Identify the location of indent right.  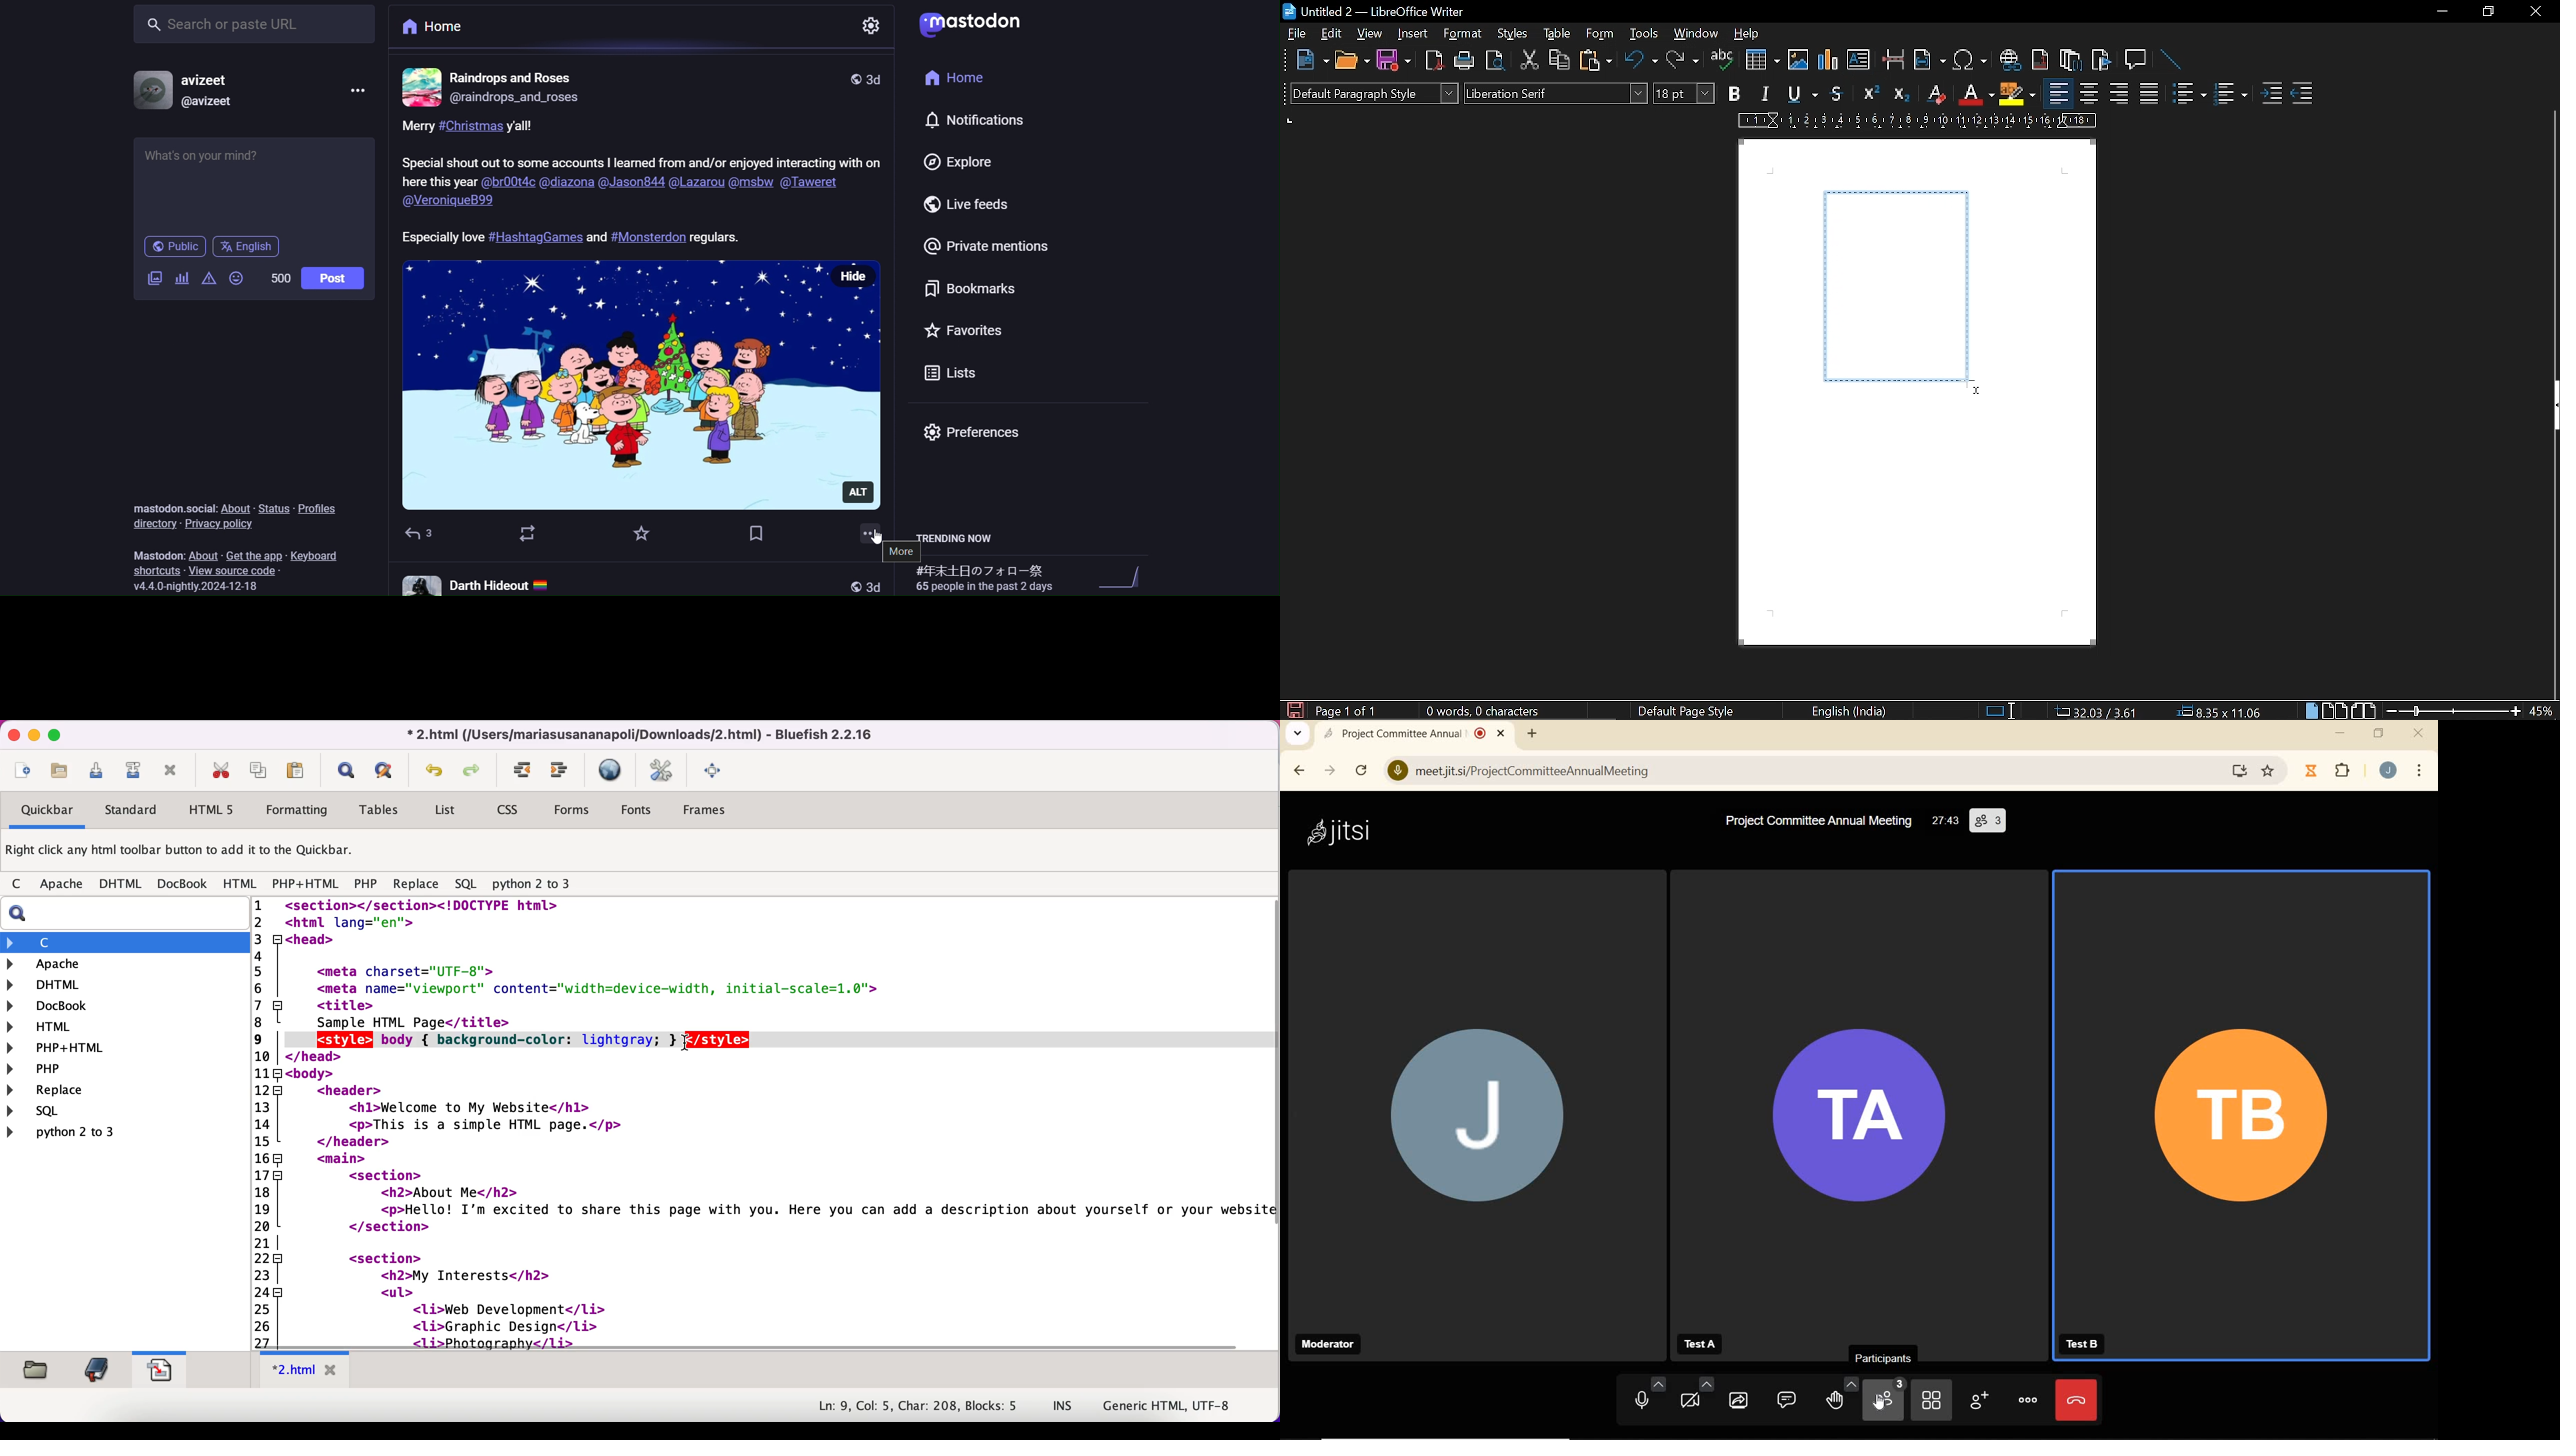
(2302, 95).